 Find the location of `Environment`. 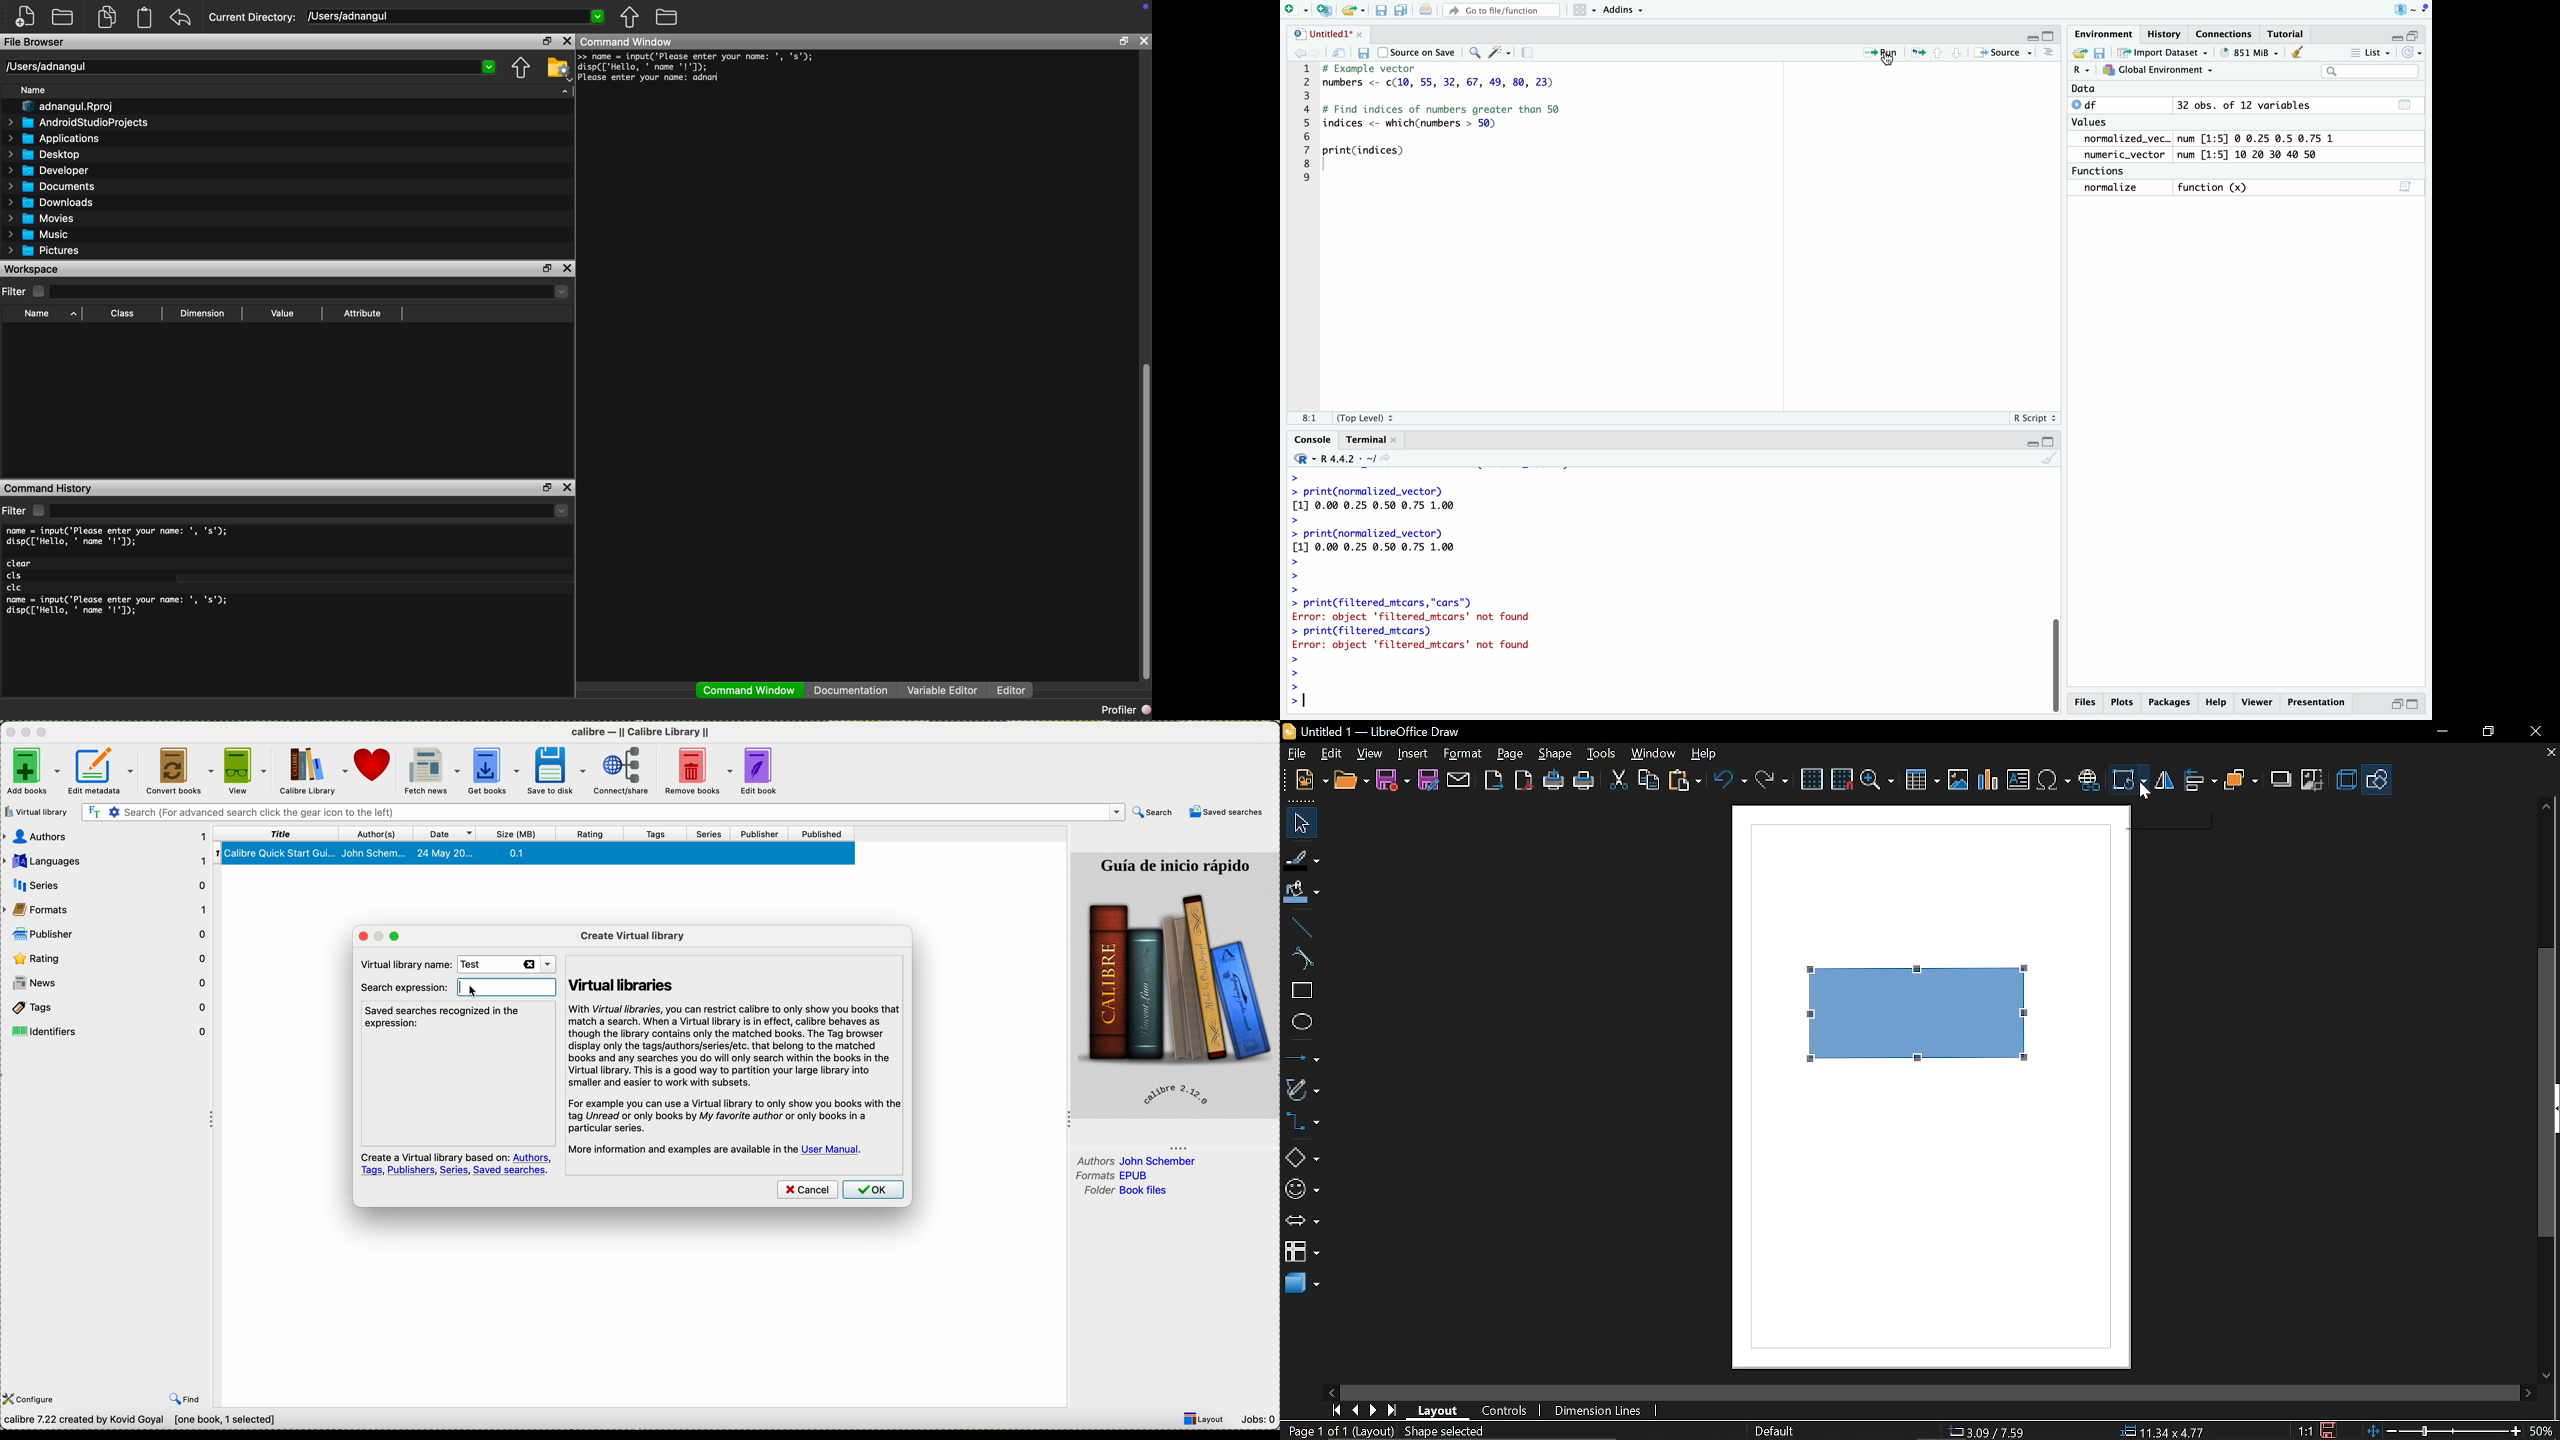

Environment is located at coordinates (2102, 35).